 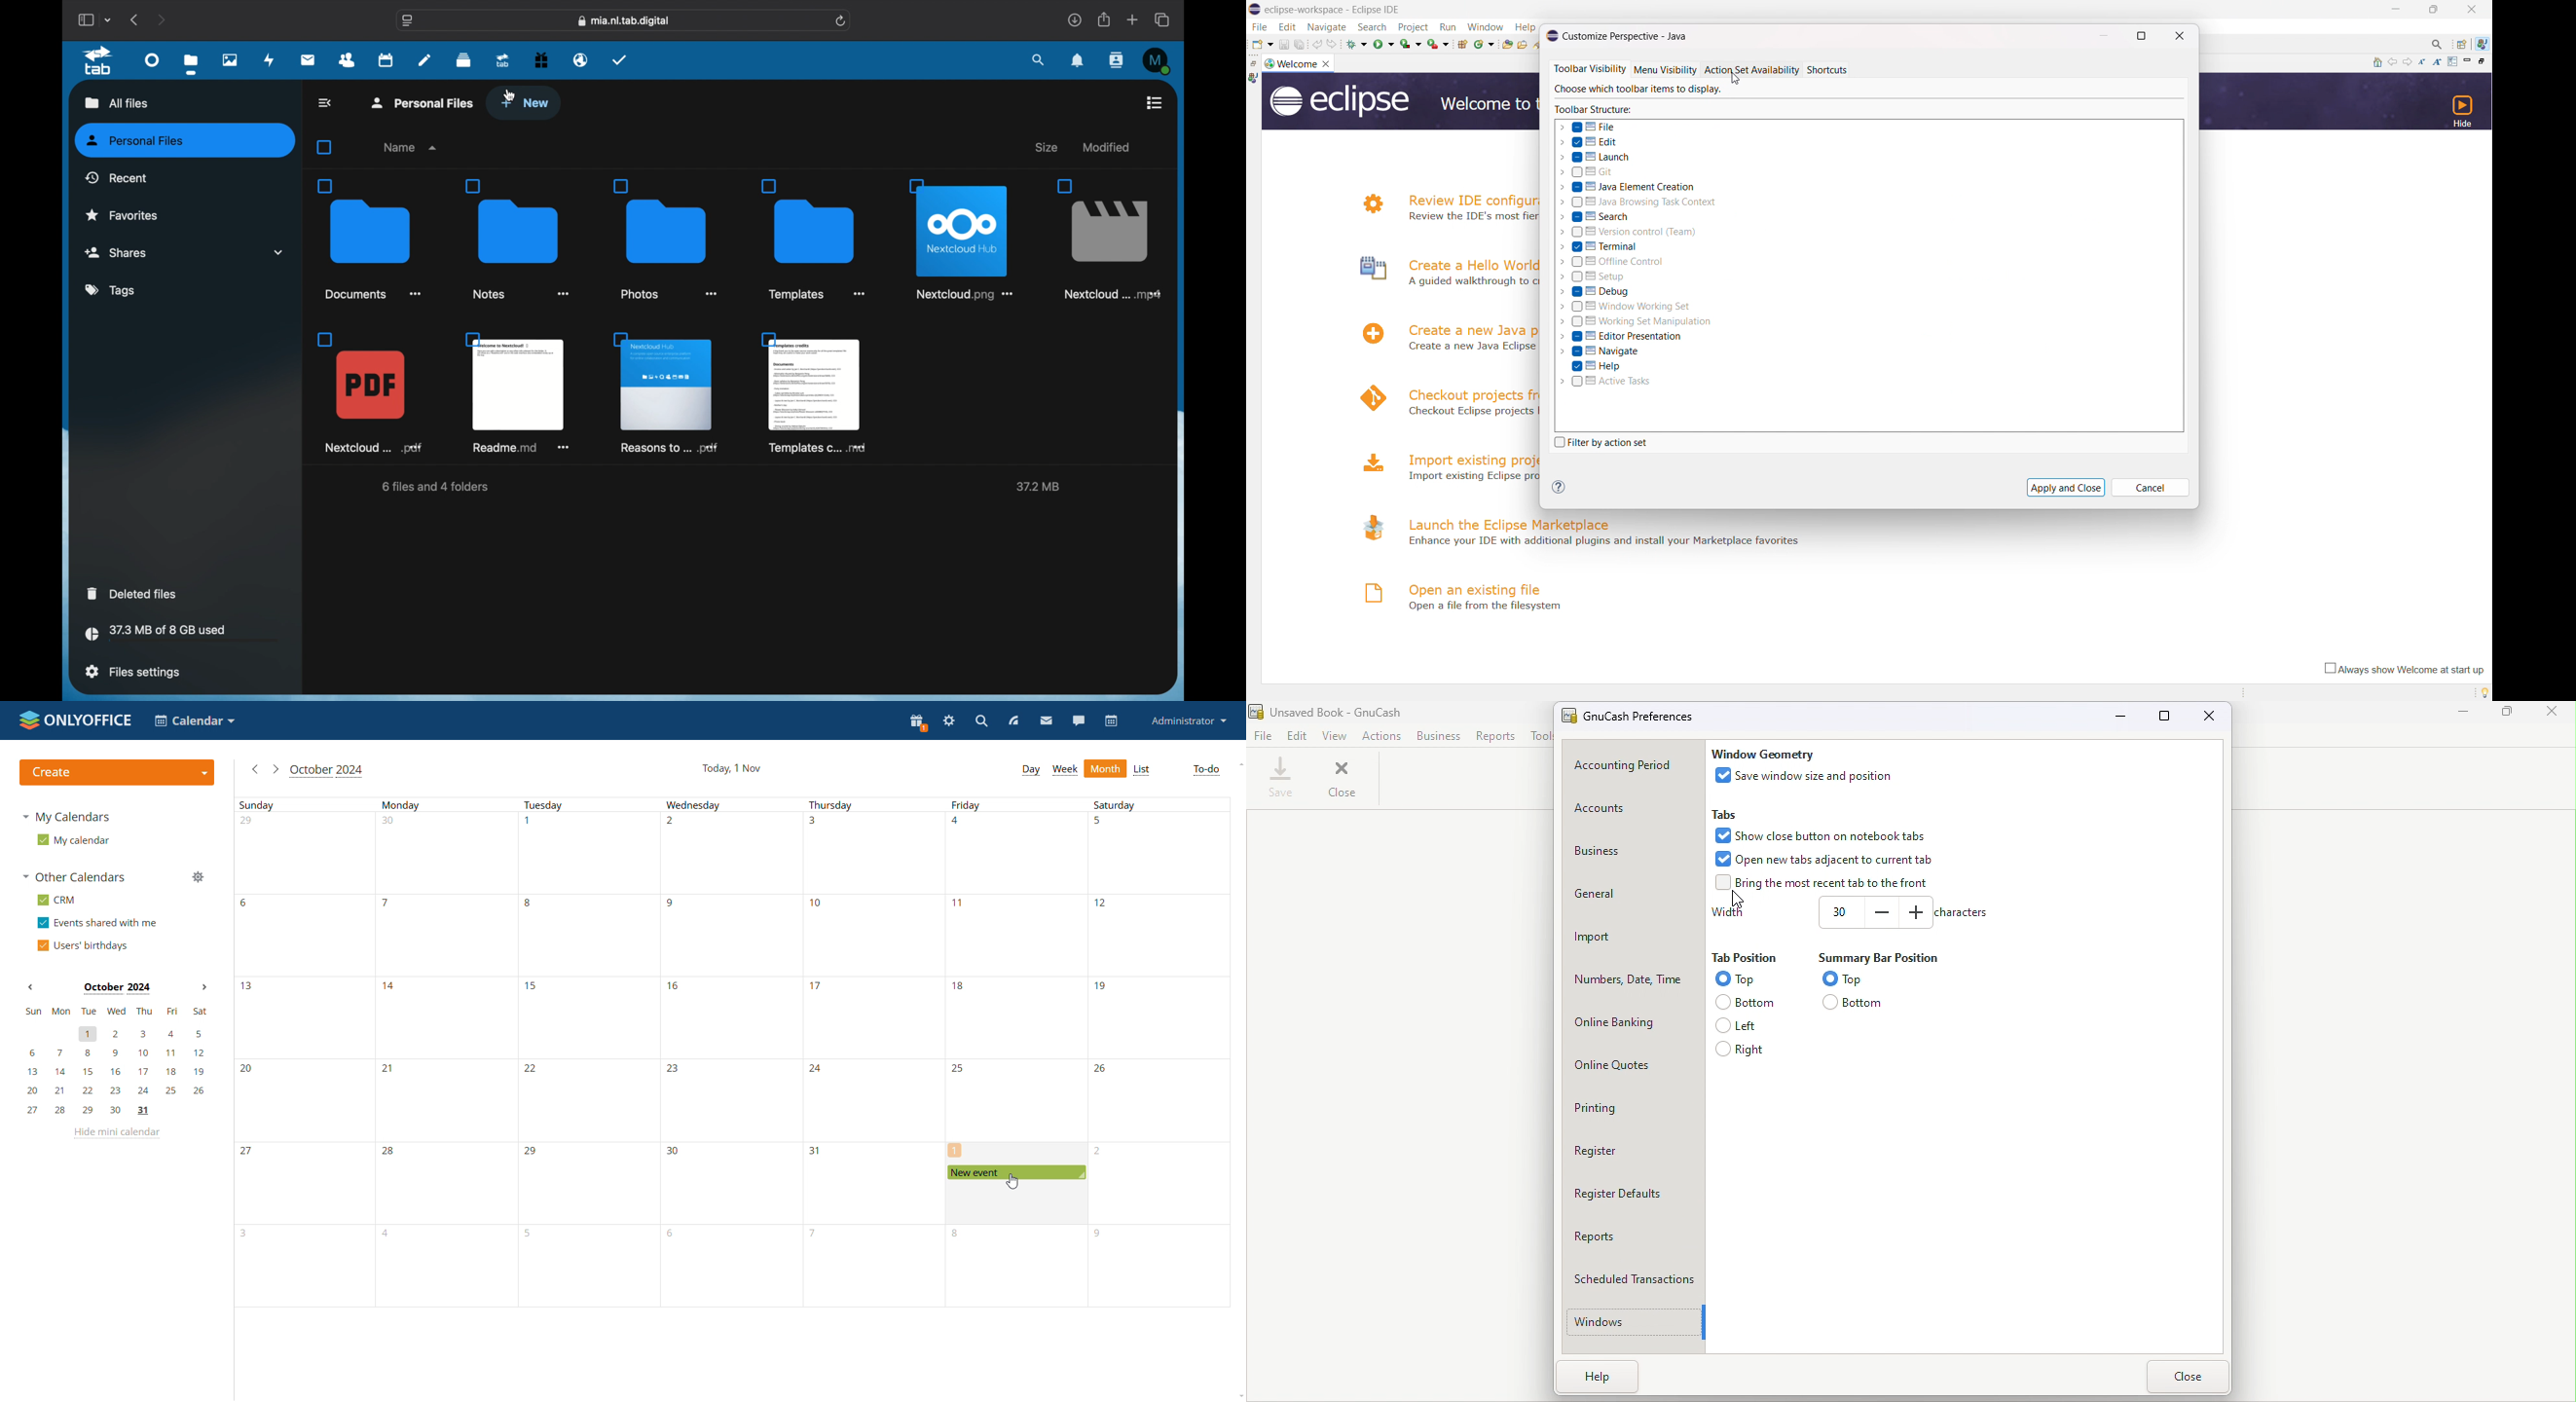 I want to click on mail, so click(x=308, y=61).